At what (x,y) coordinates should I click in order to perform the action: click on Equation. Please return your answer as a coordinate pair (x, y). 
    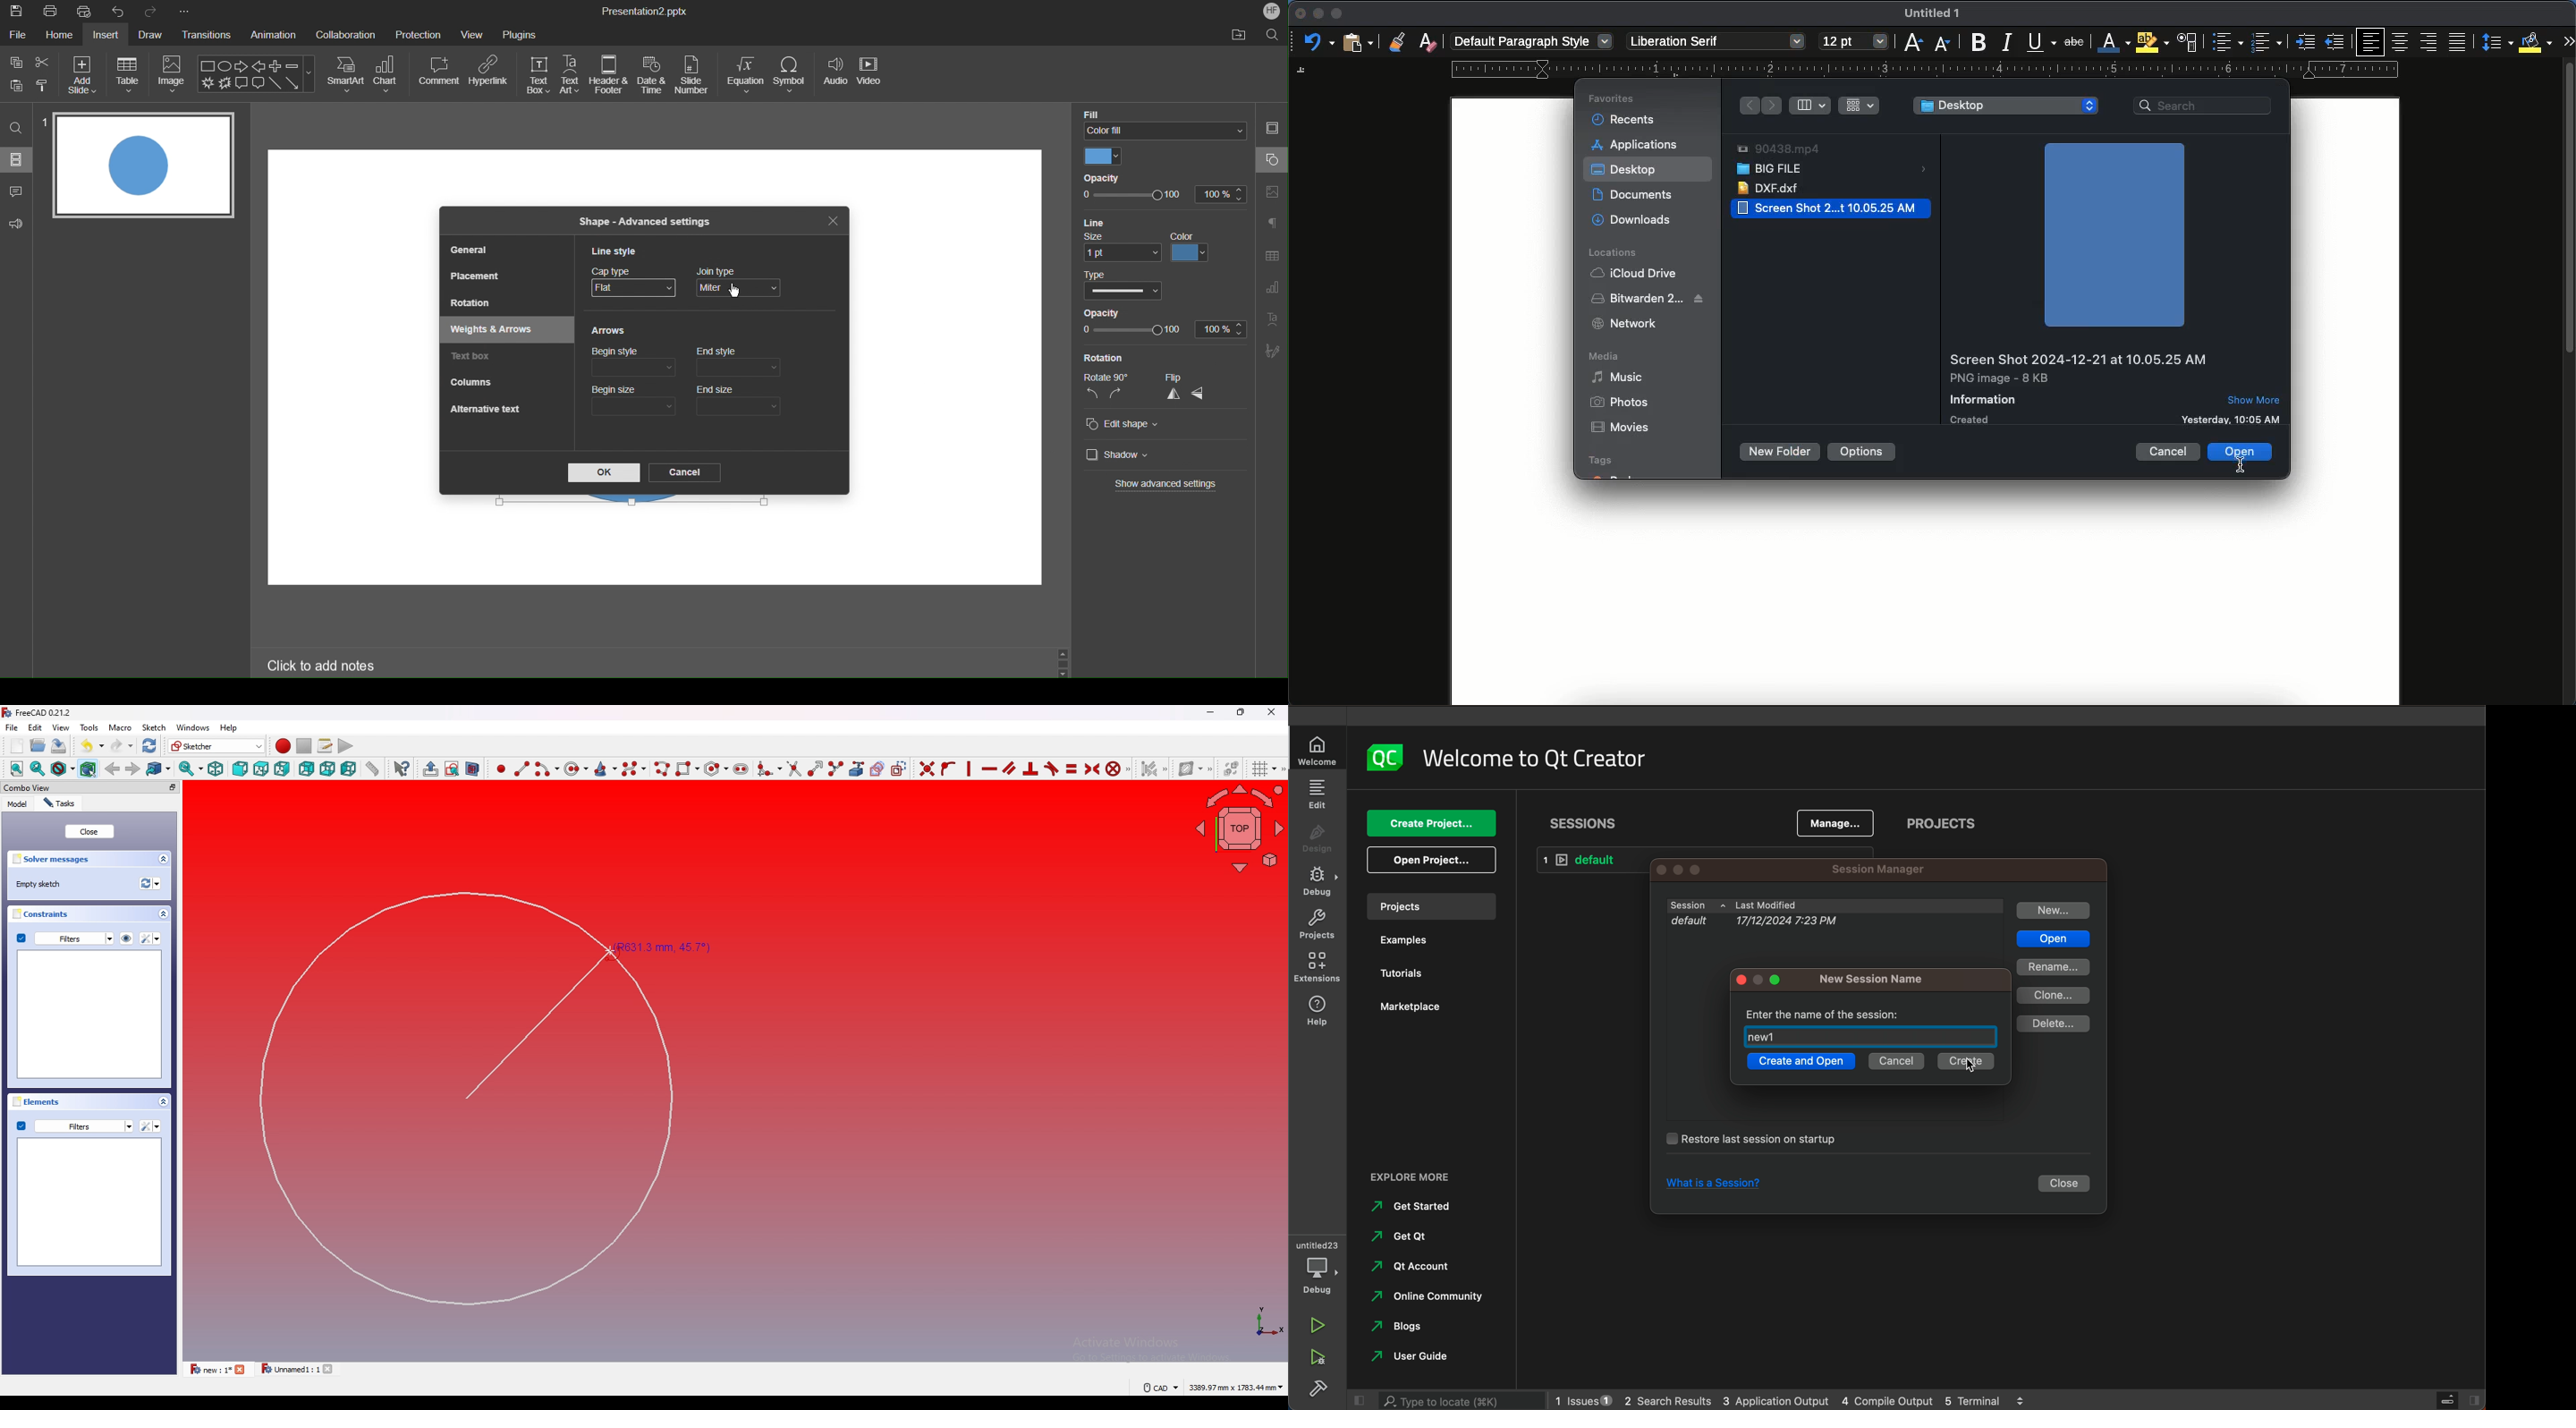
    Looking at the image, I should click on (745, 75).